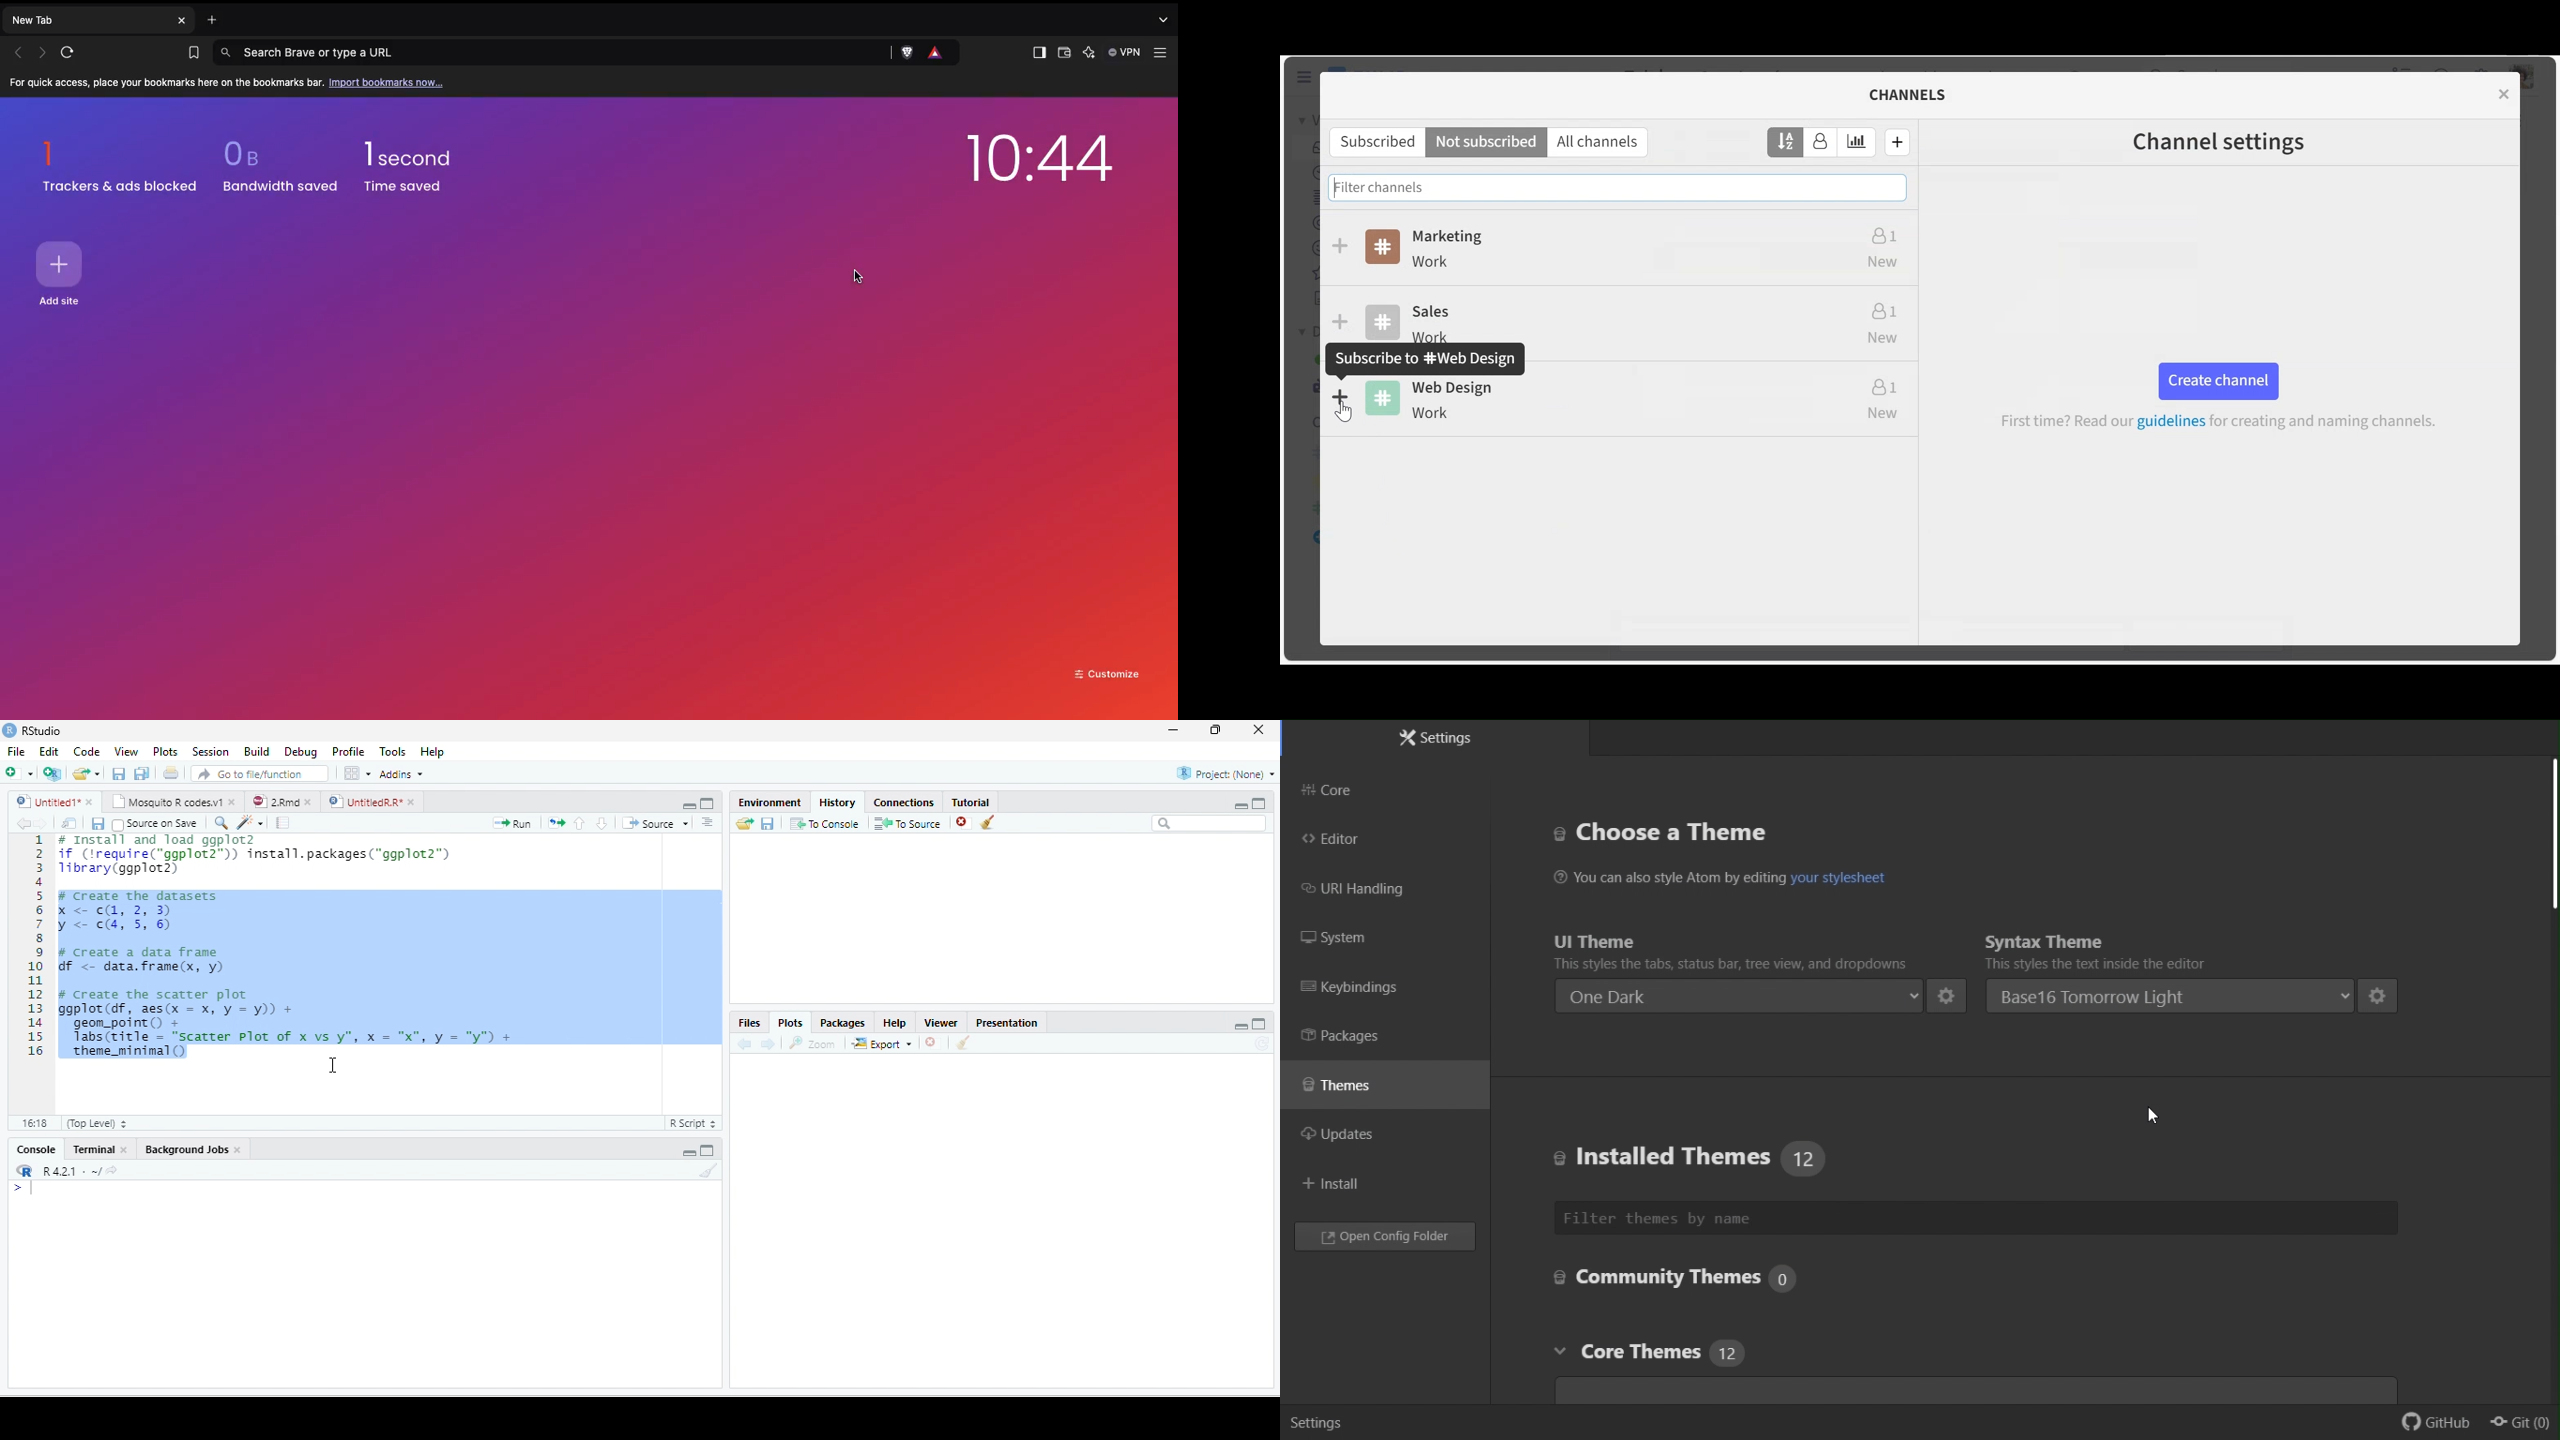 This screenshot has height=1456, width=2576. I want to click on Minimize, so click(1241, 805).